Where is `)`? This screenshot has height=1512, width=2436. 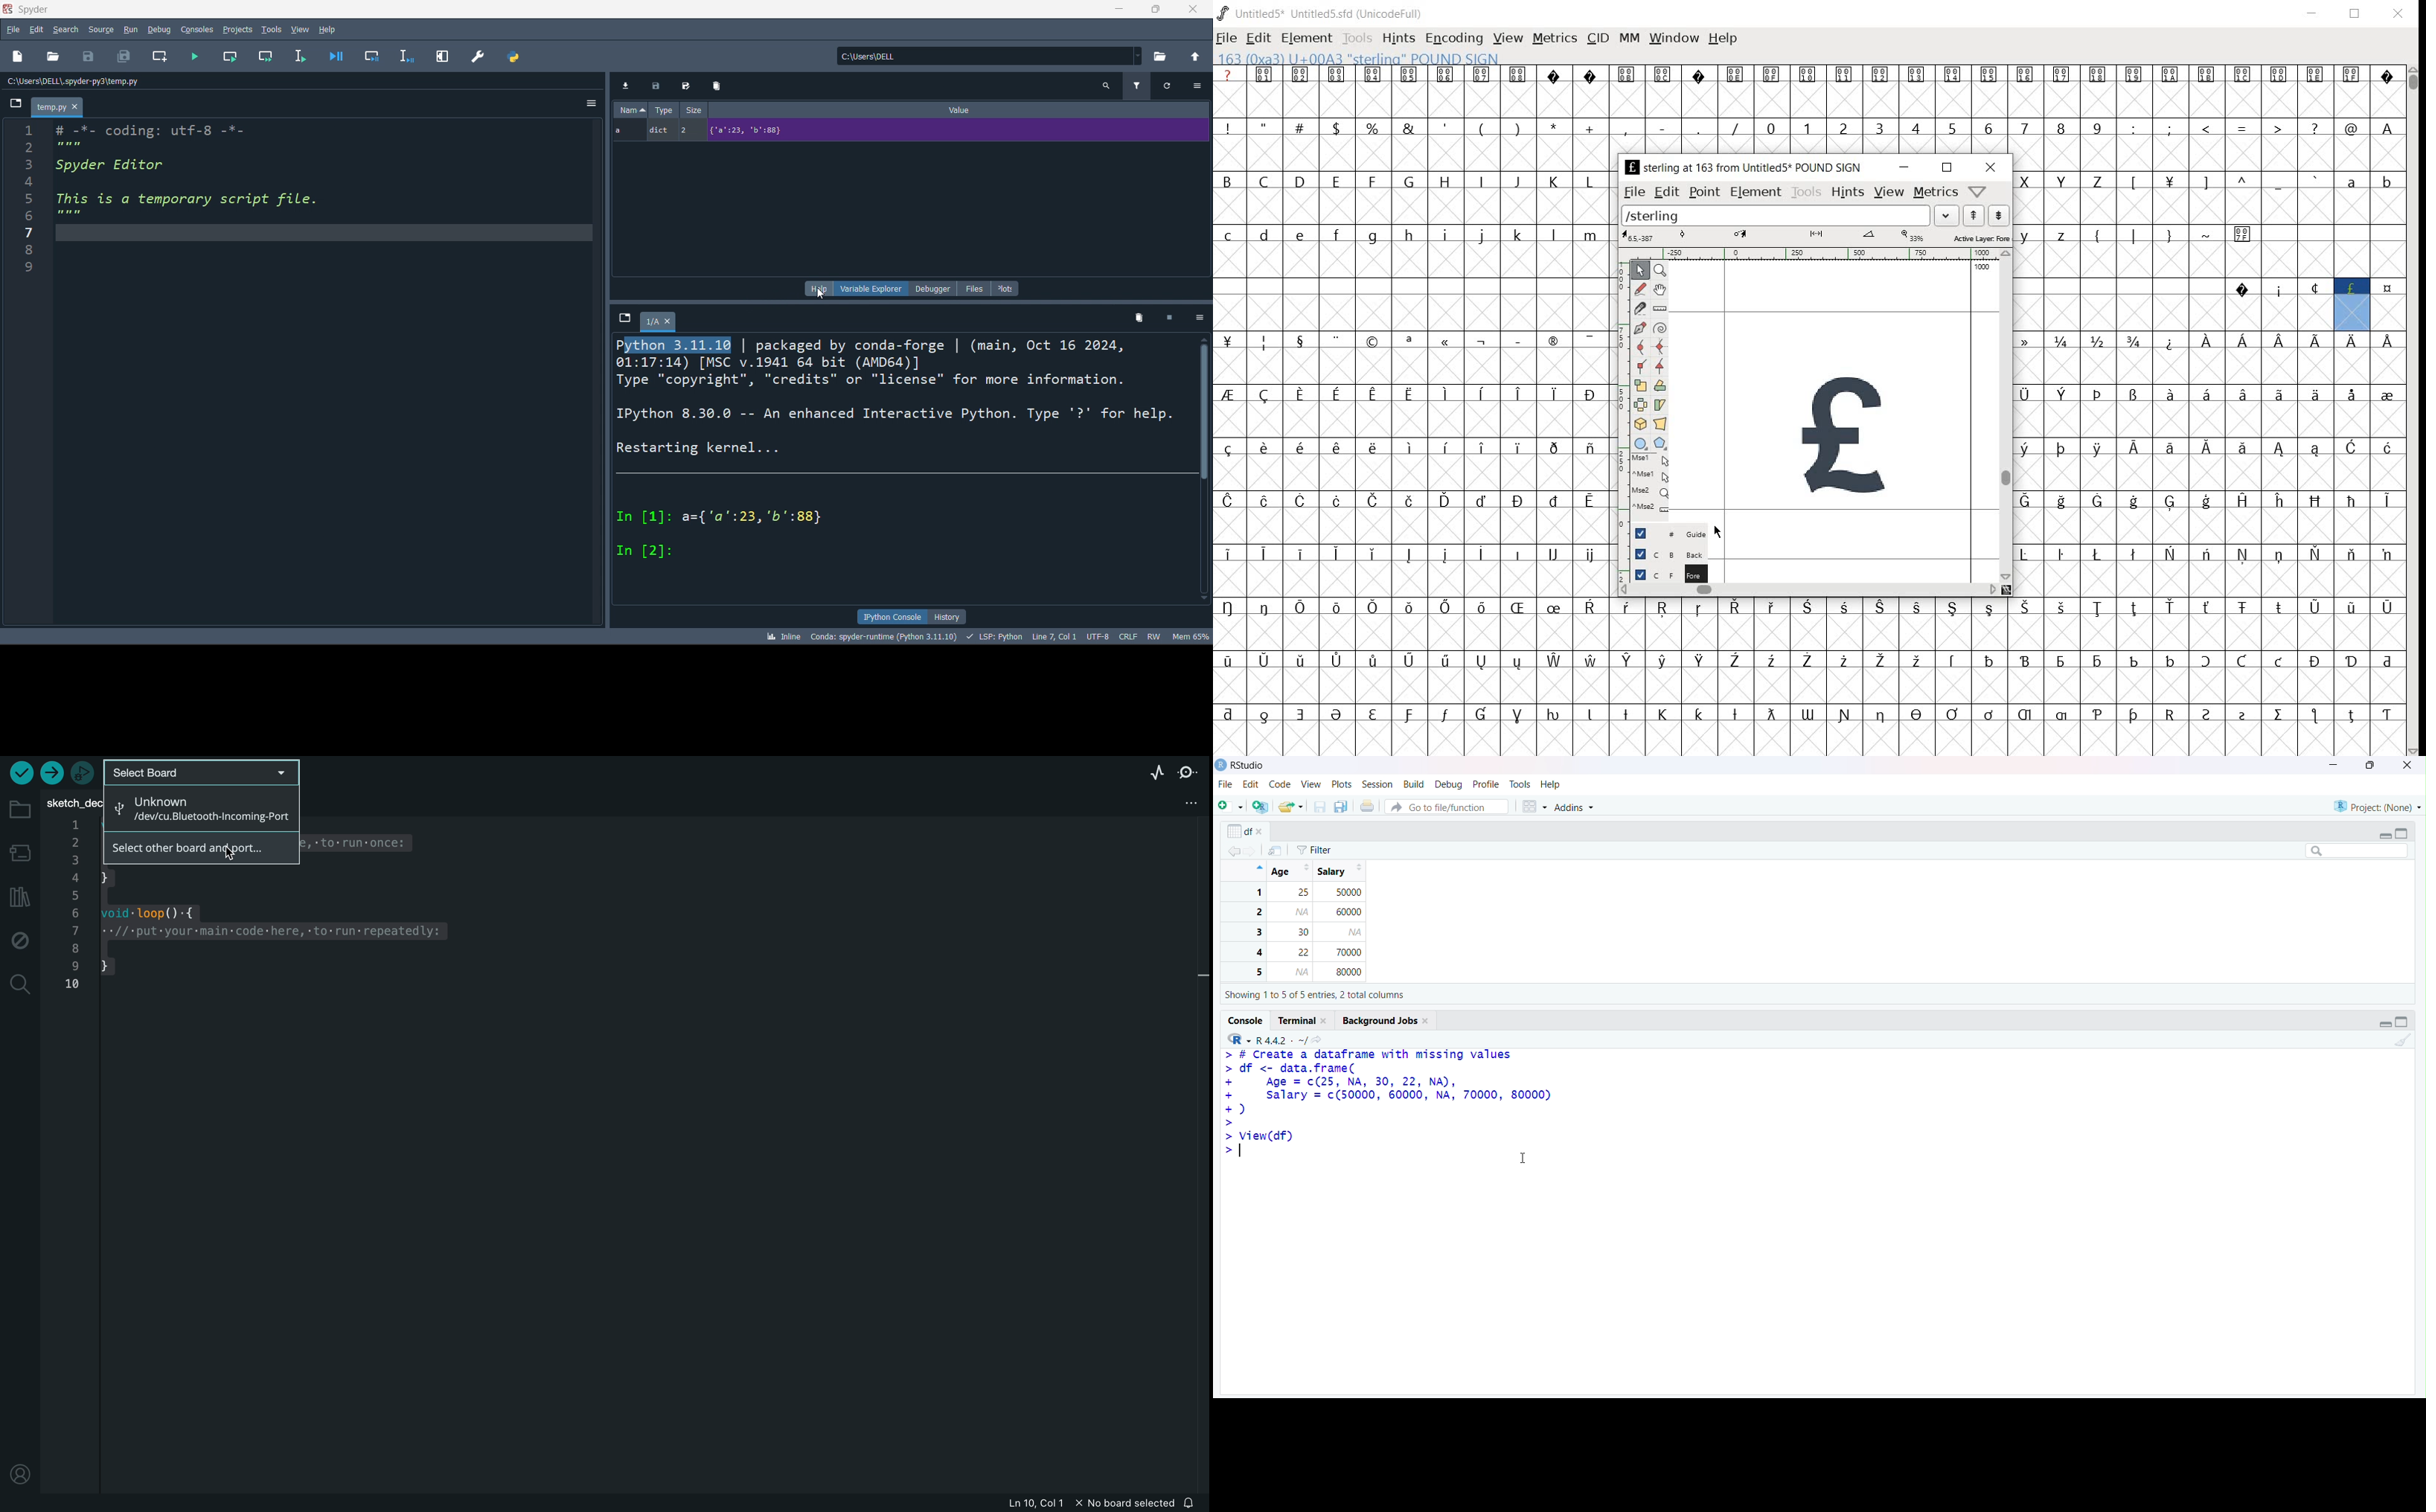
) is located at coordinates (1519, 127).